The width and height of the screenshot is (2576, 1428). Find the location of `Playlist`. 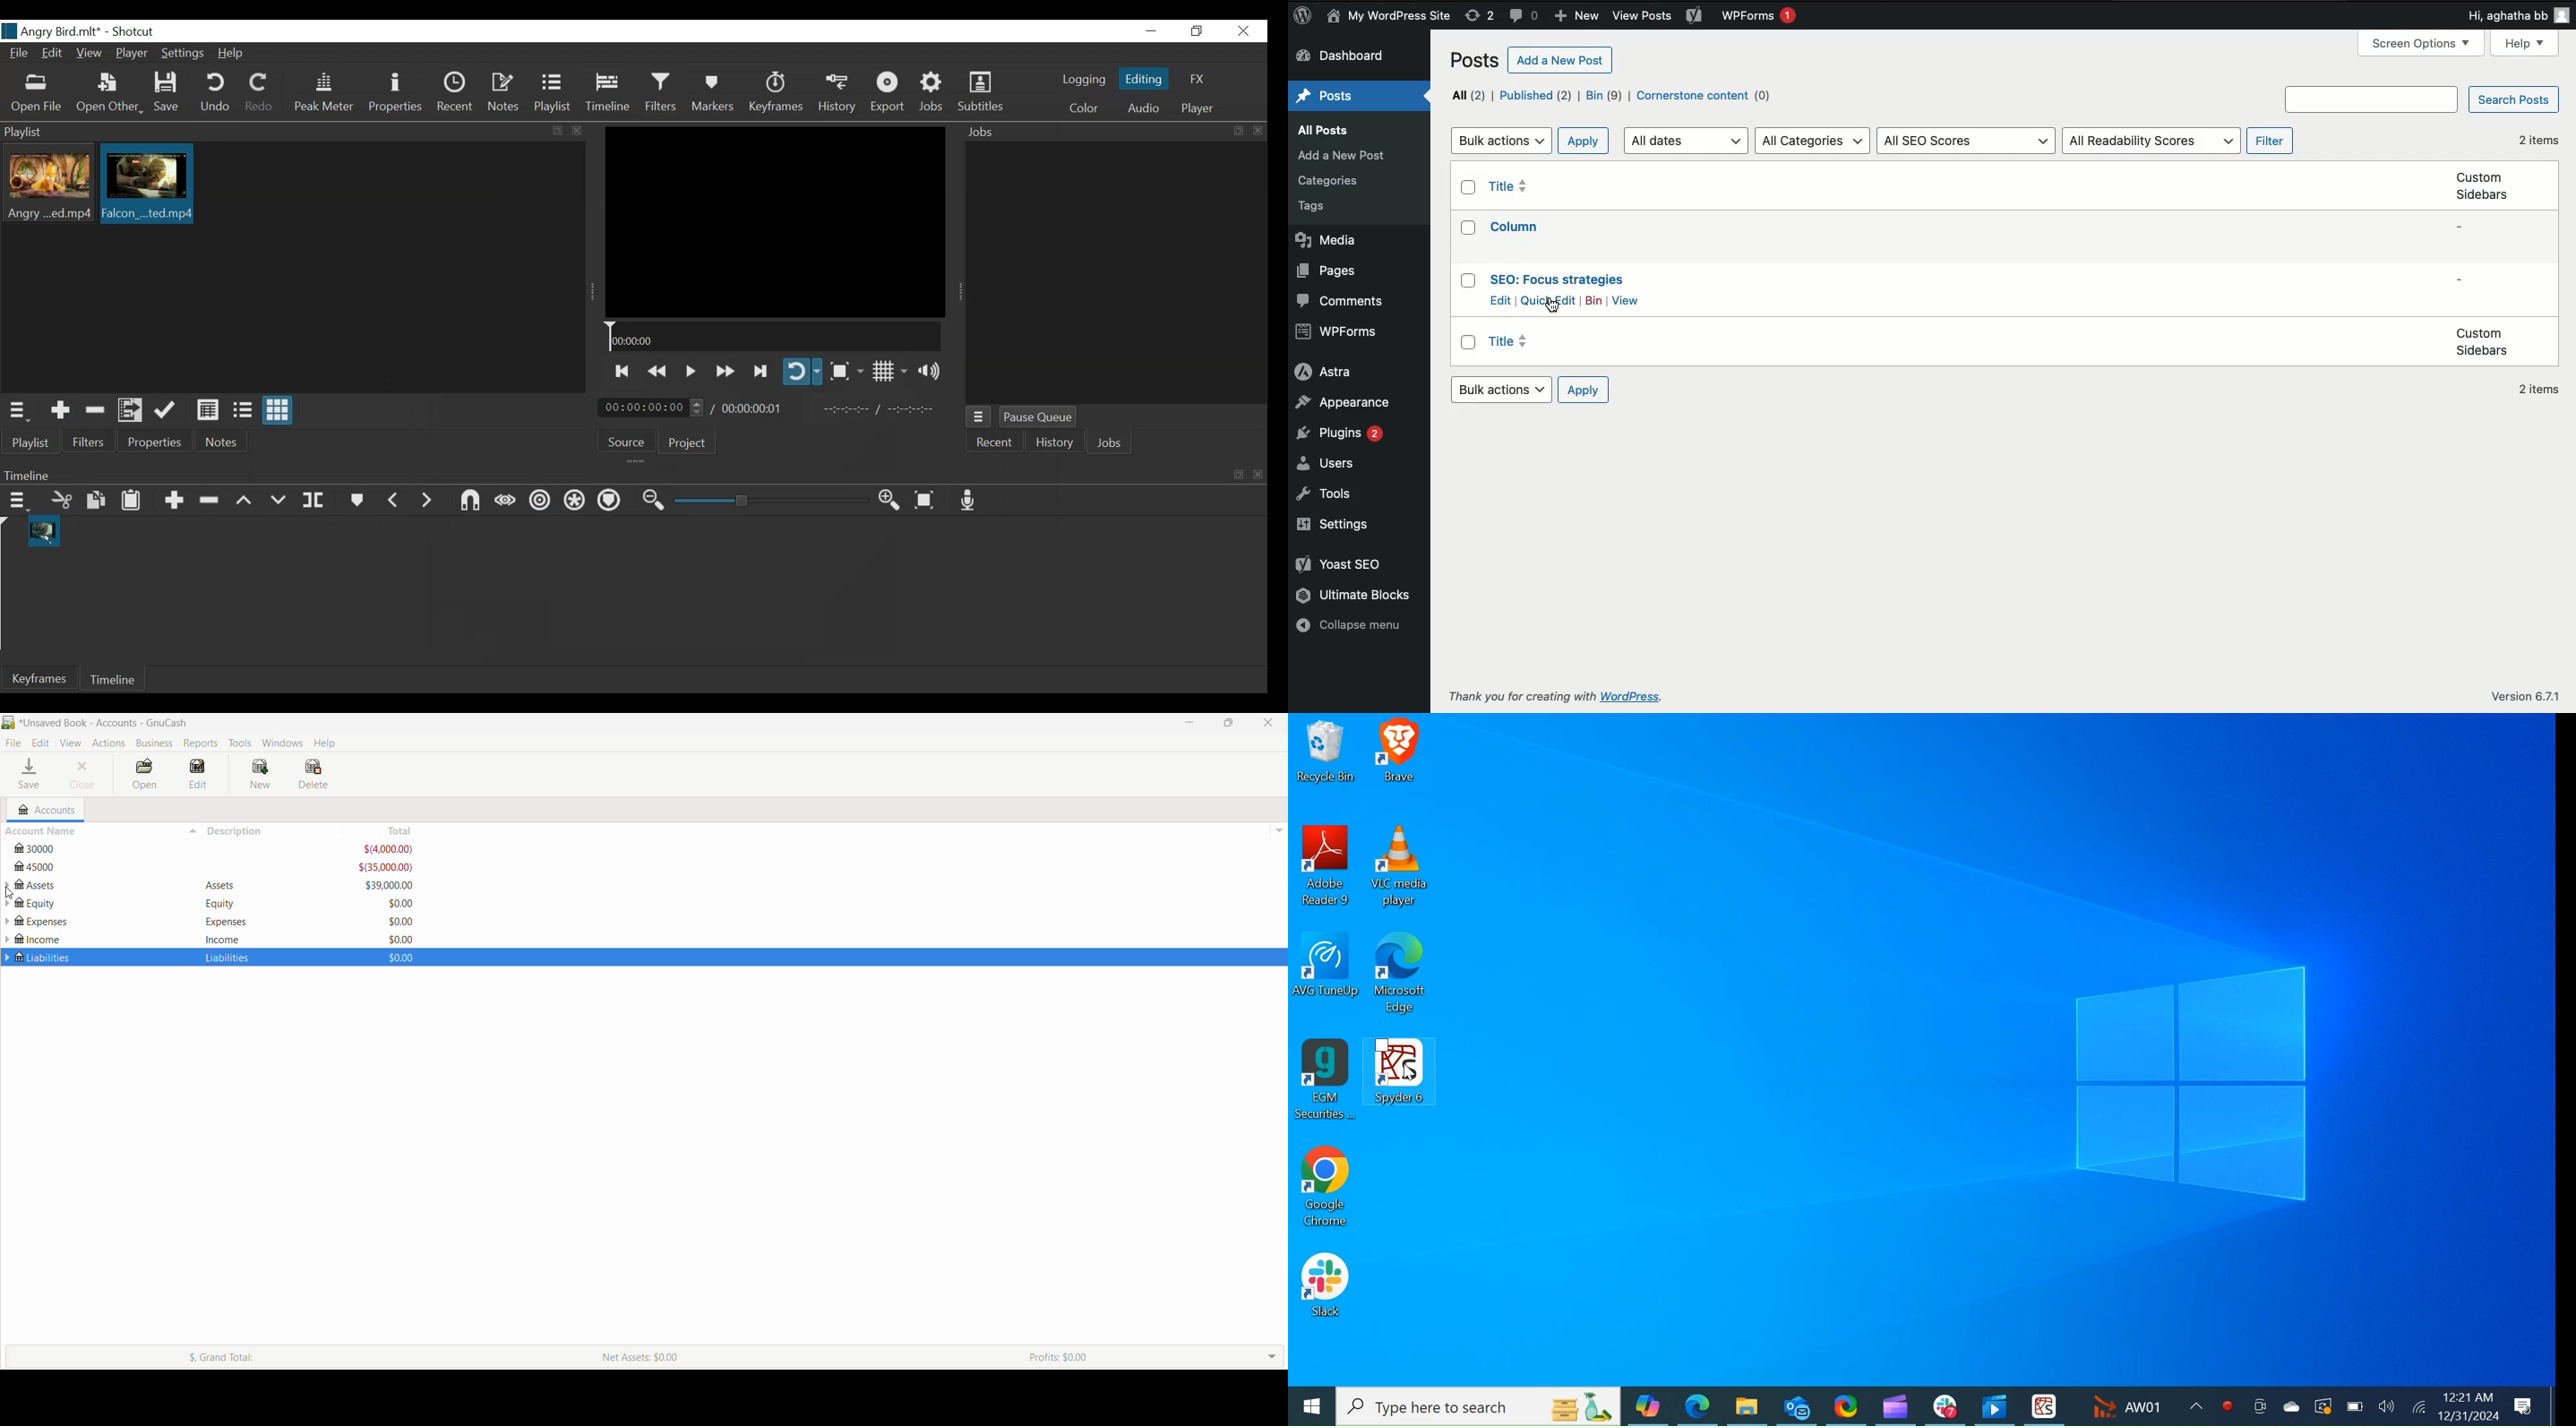

Playlist is located at coordinates (31, 442).